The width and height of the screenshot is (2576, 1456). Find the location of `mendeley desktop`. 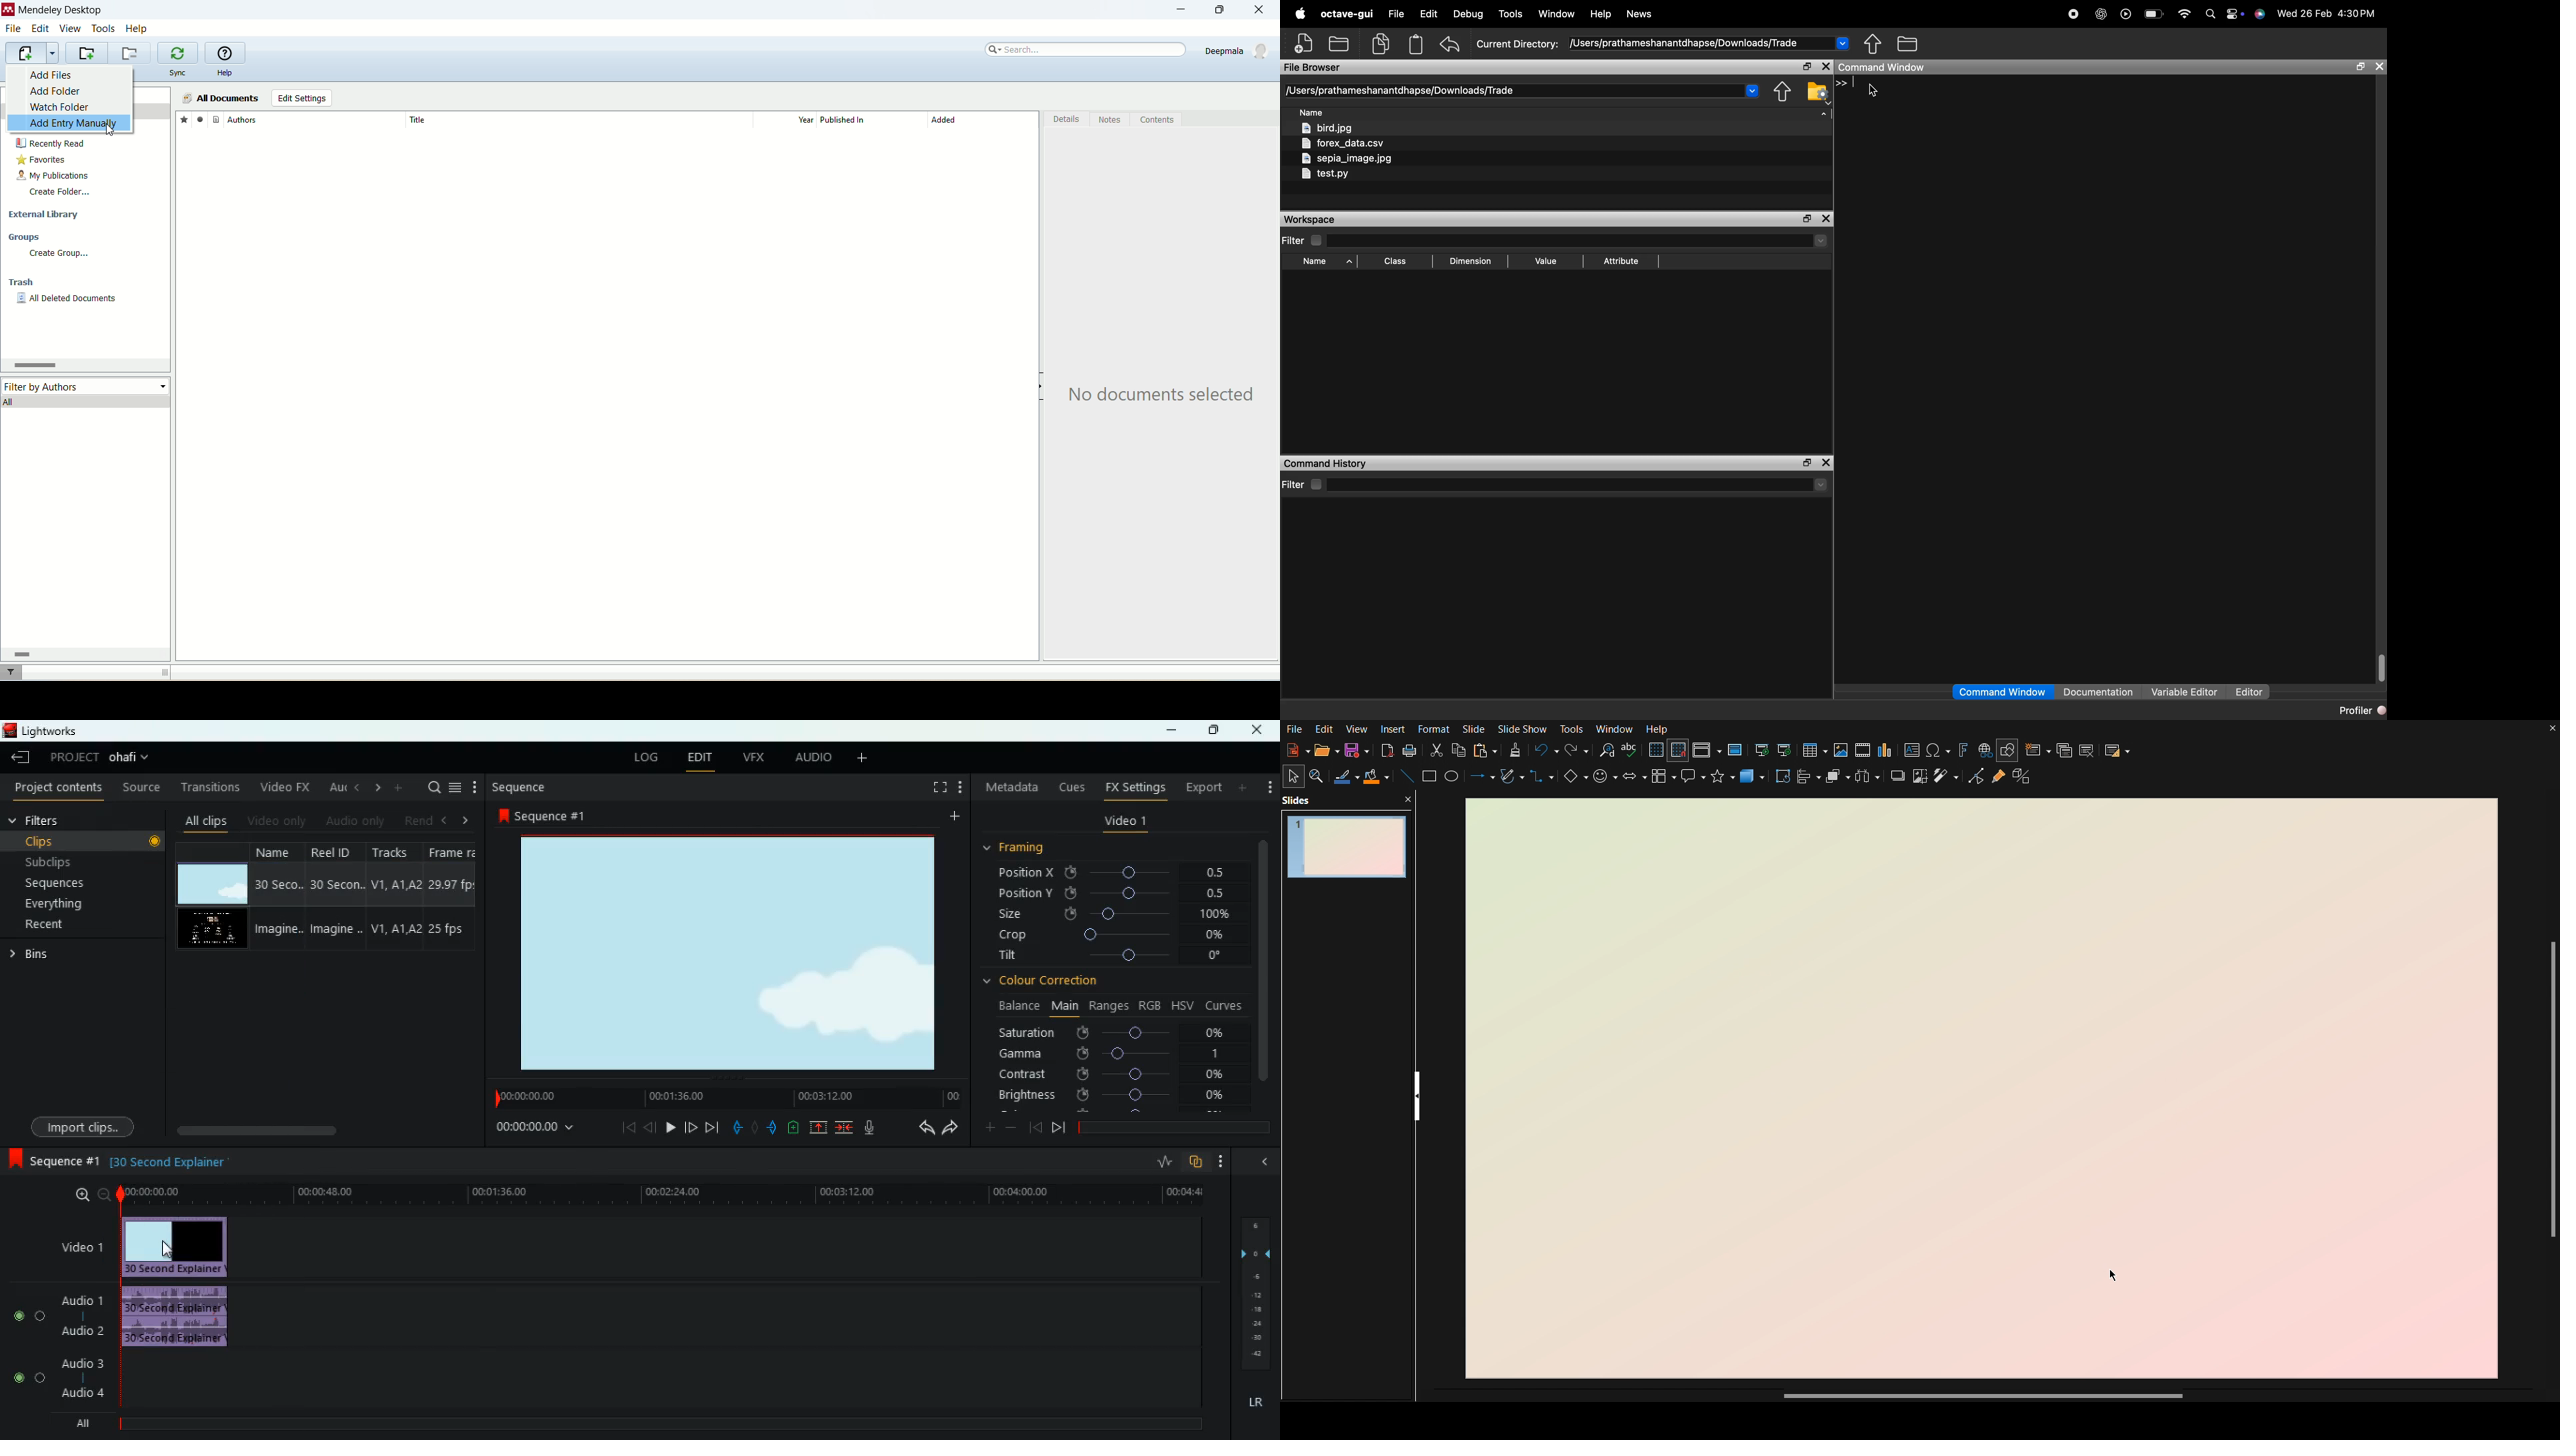

mendeley desktop is located at coordinates (59, 11).